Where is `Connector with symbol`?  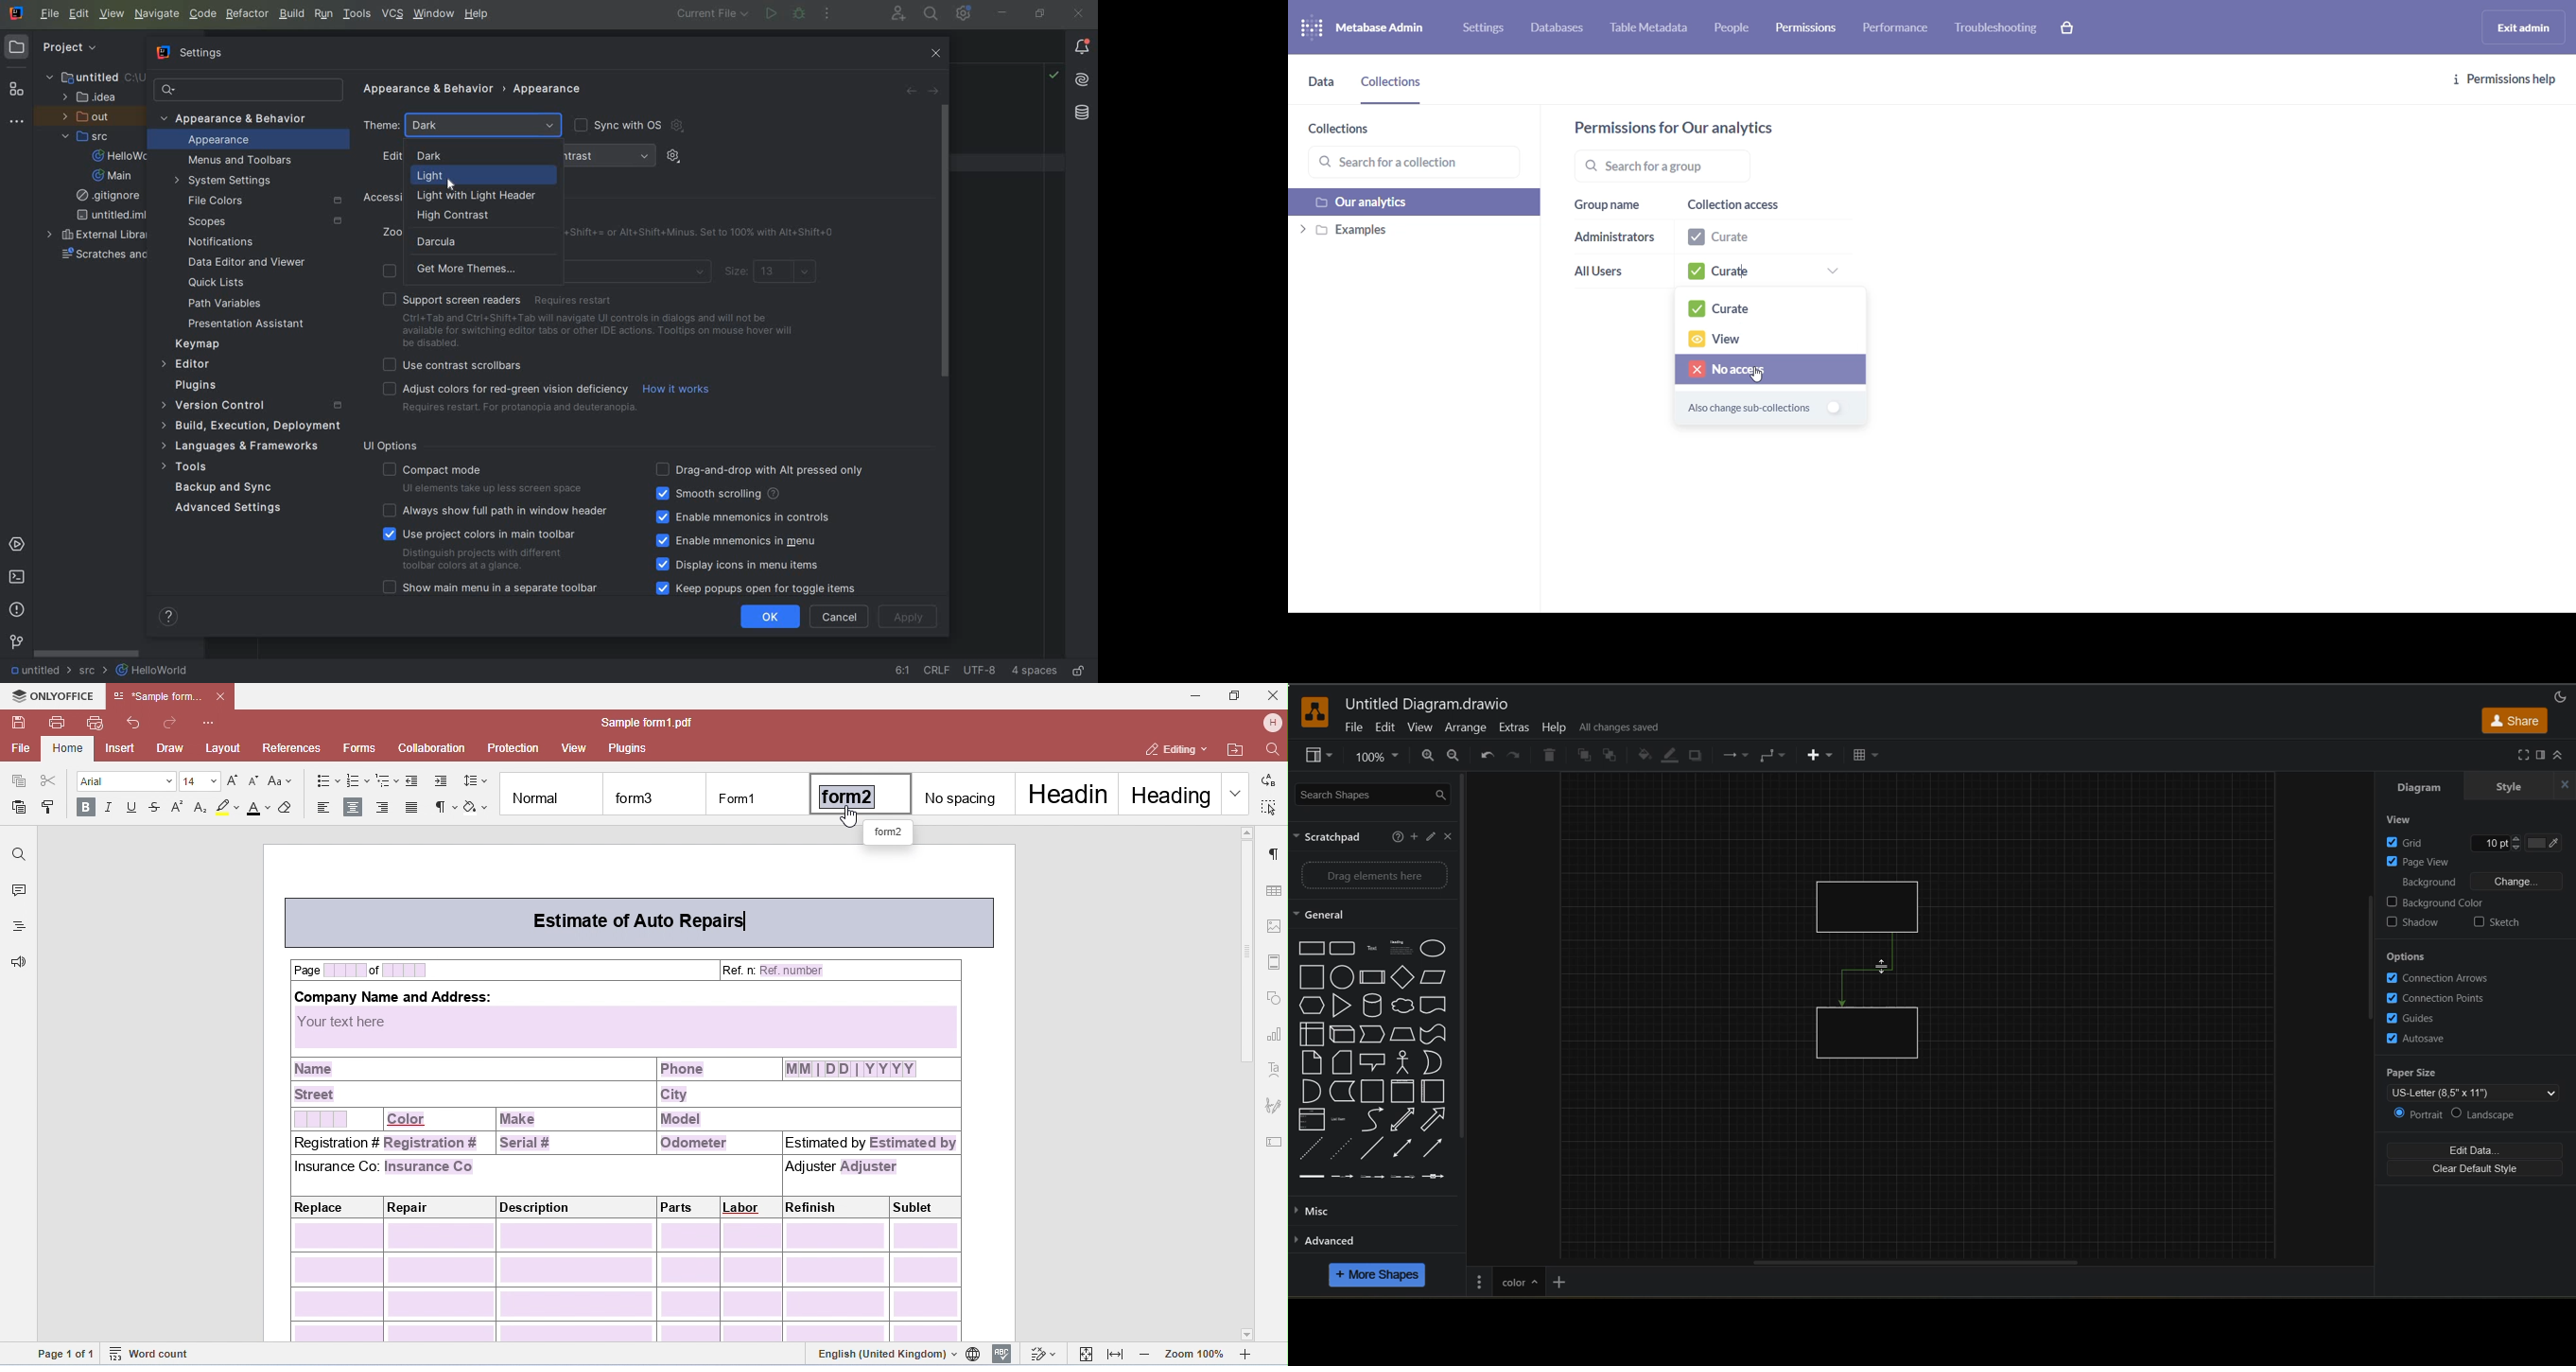 Connector with symbol is located at coordinates (1442, 1177).